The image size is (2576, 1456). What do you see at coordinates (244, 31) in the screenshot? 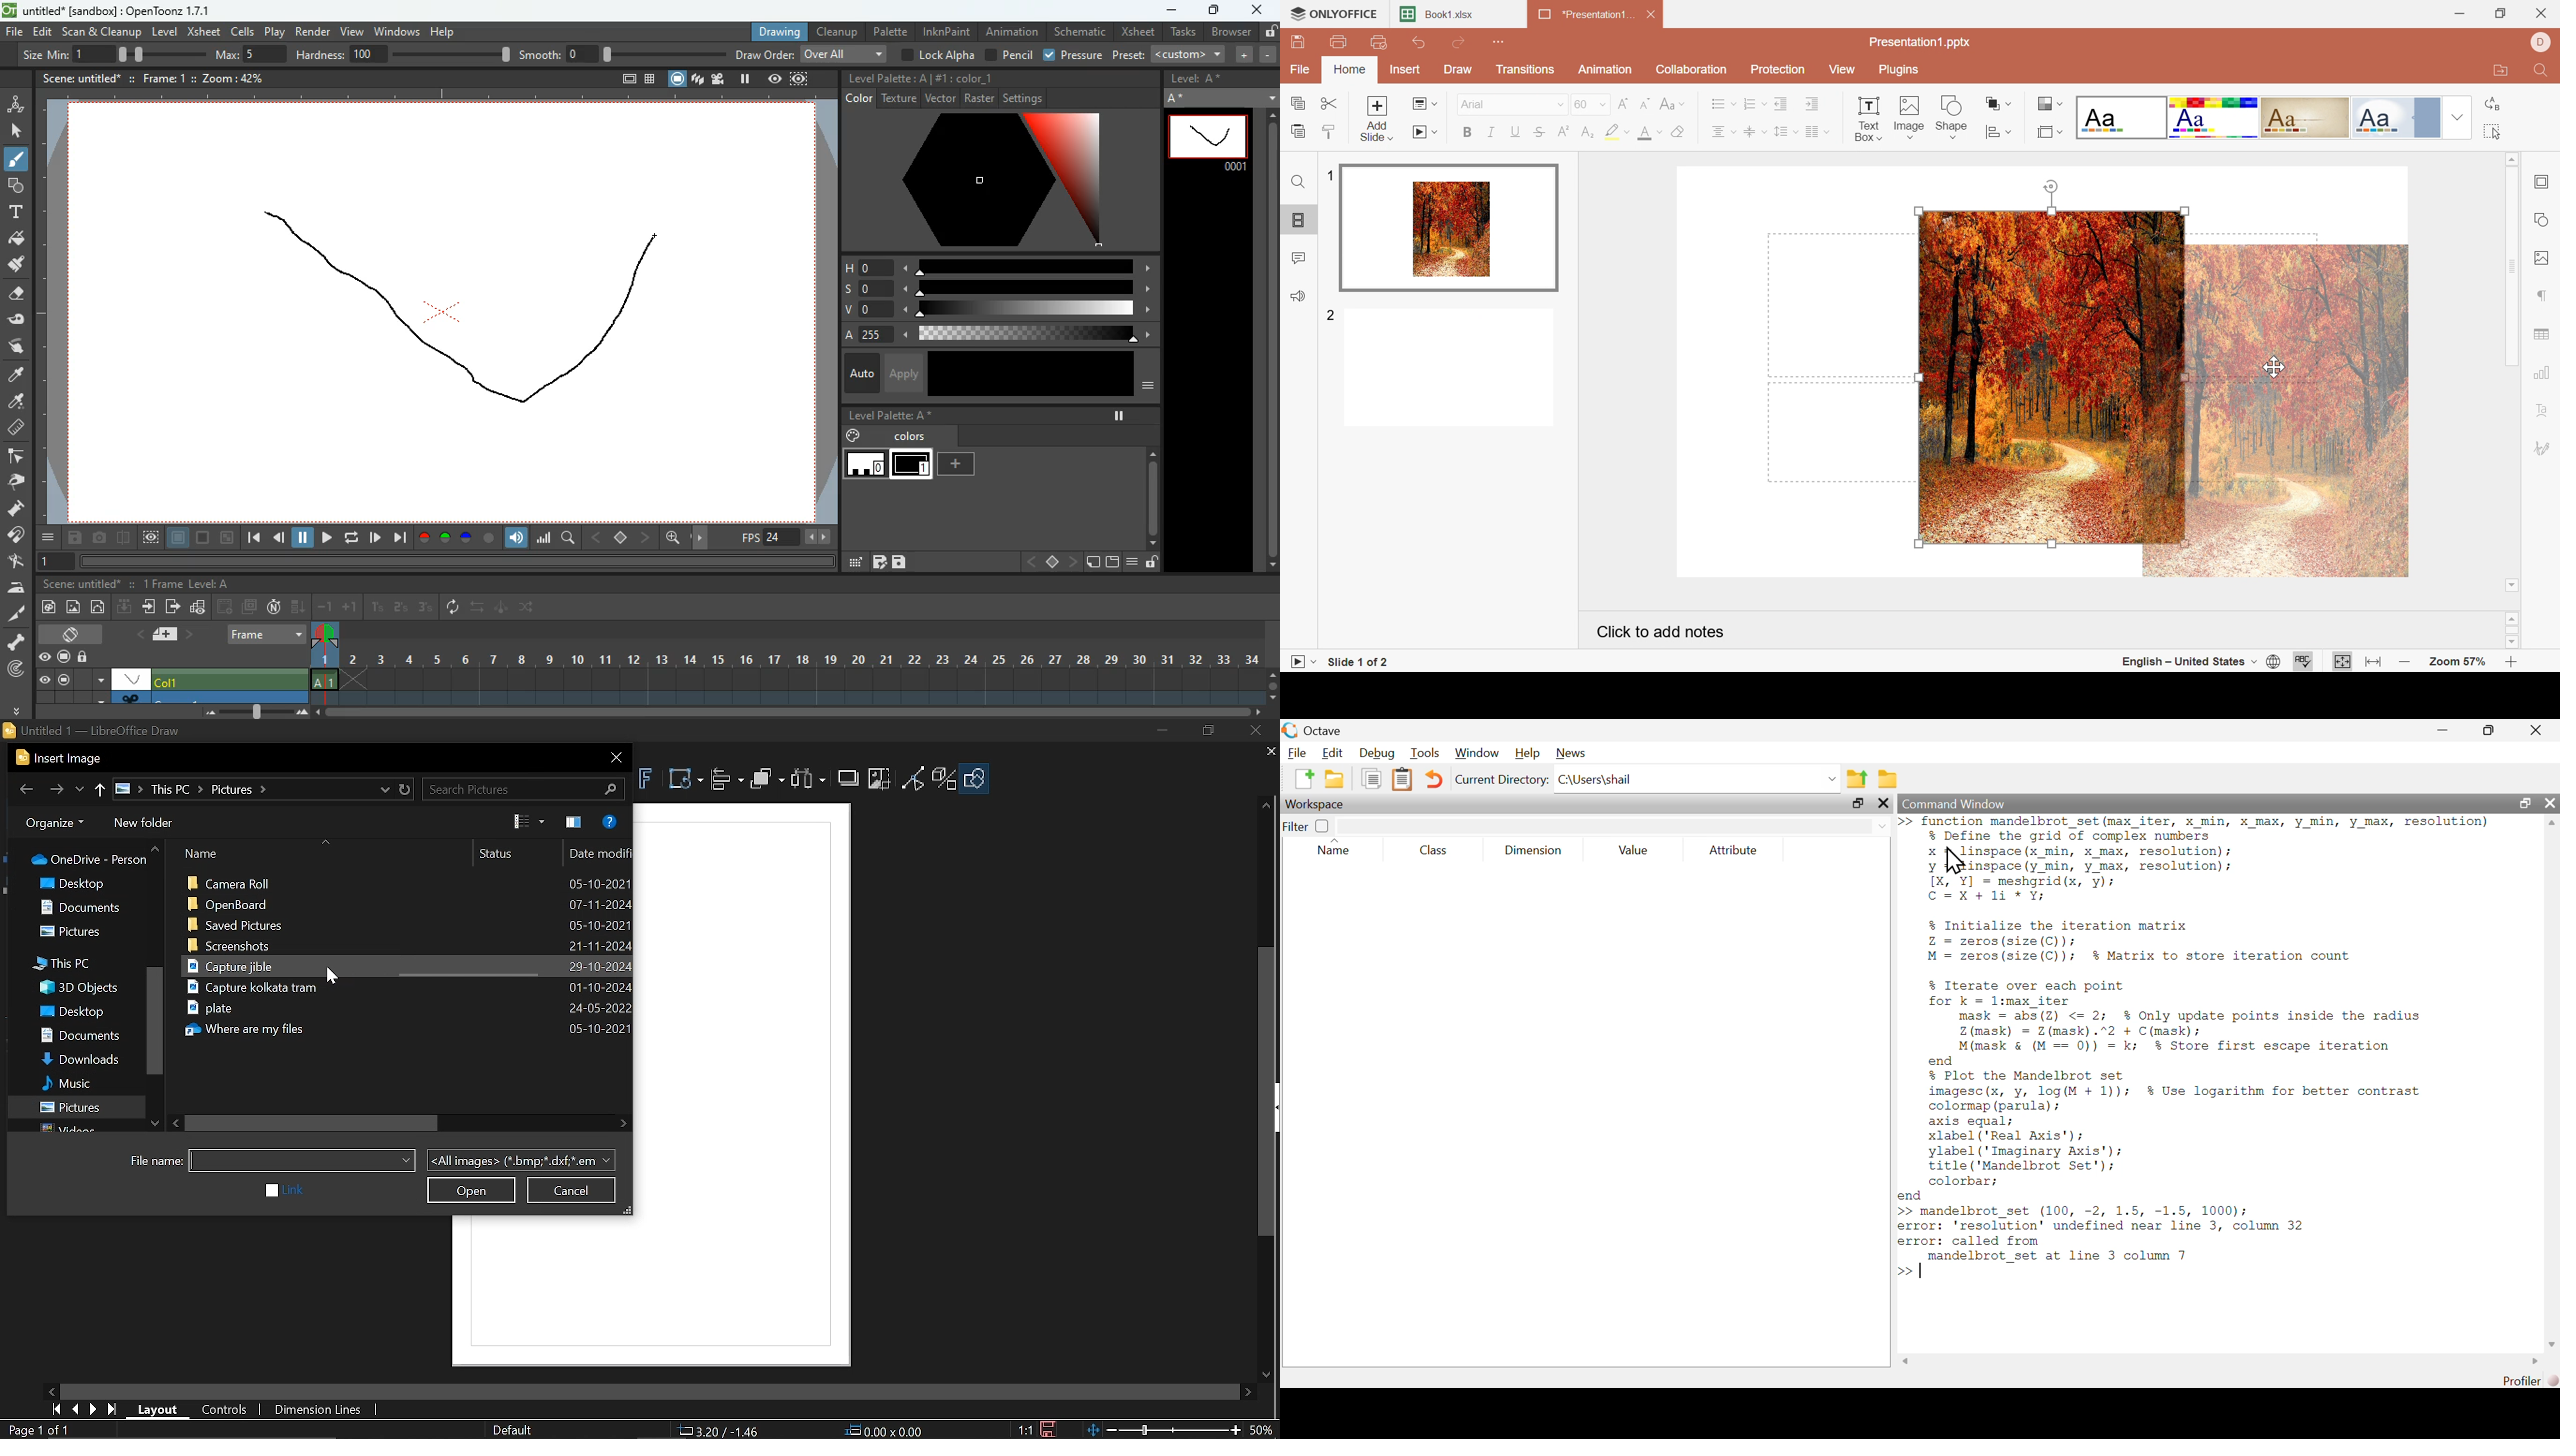
I see `cells` at bounding box center [244, 31].